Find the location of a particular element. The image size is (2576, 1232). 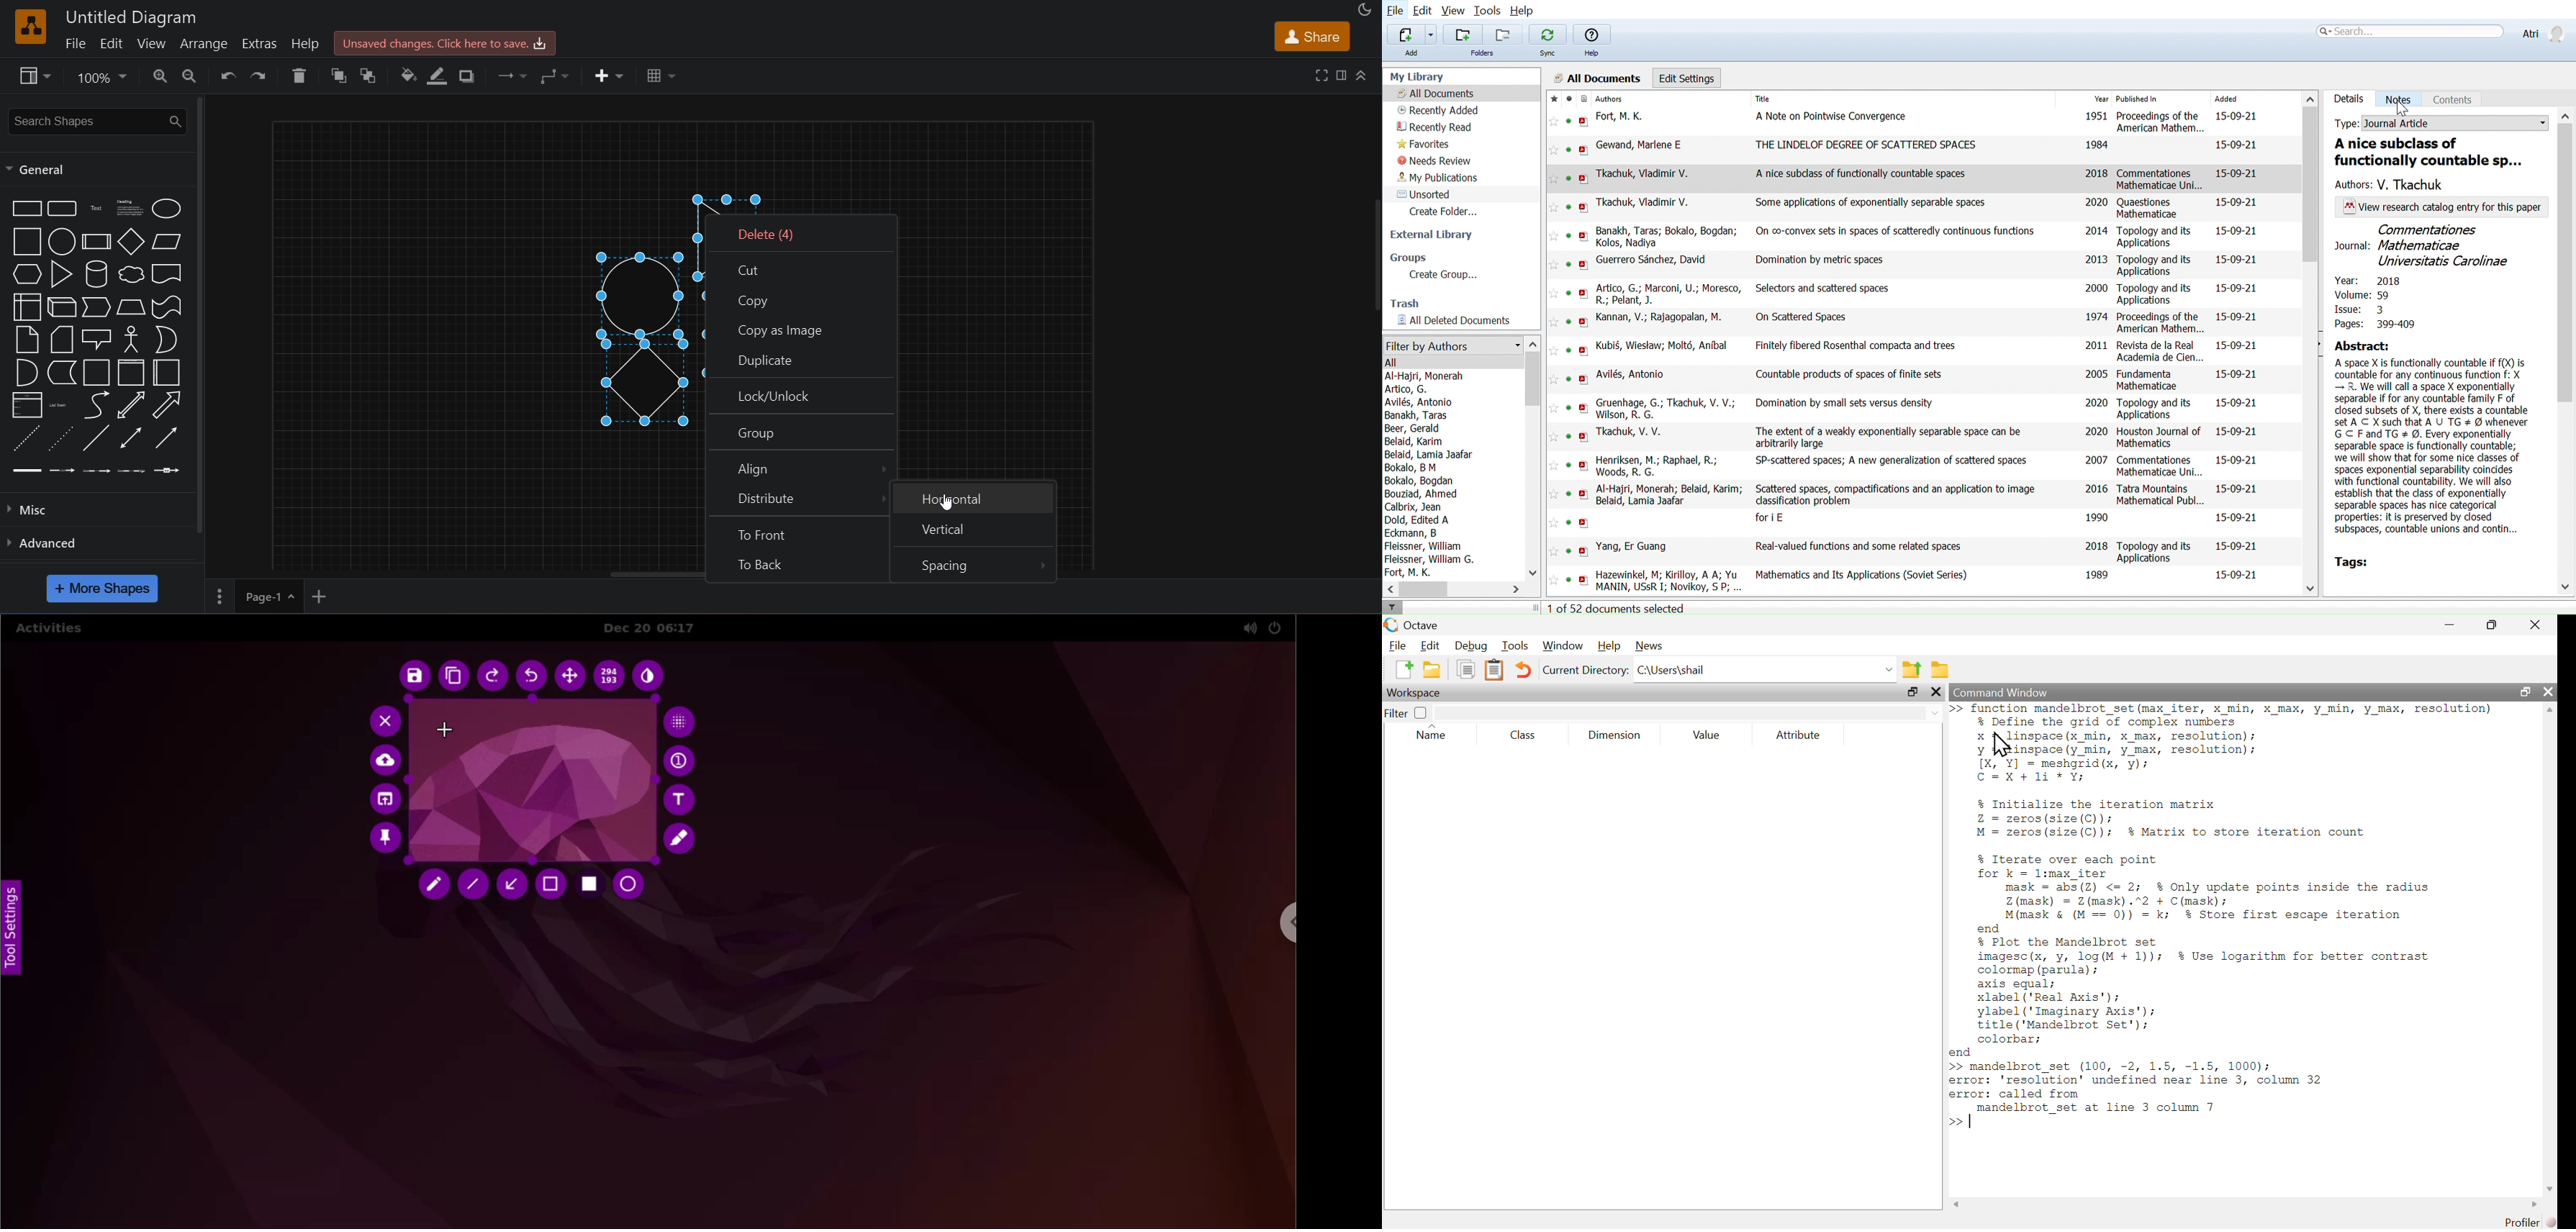

to back is located at coordinates (374, 76).